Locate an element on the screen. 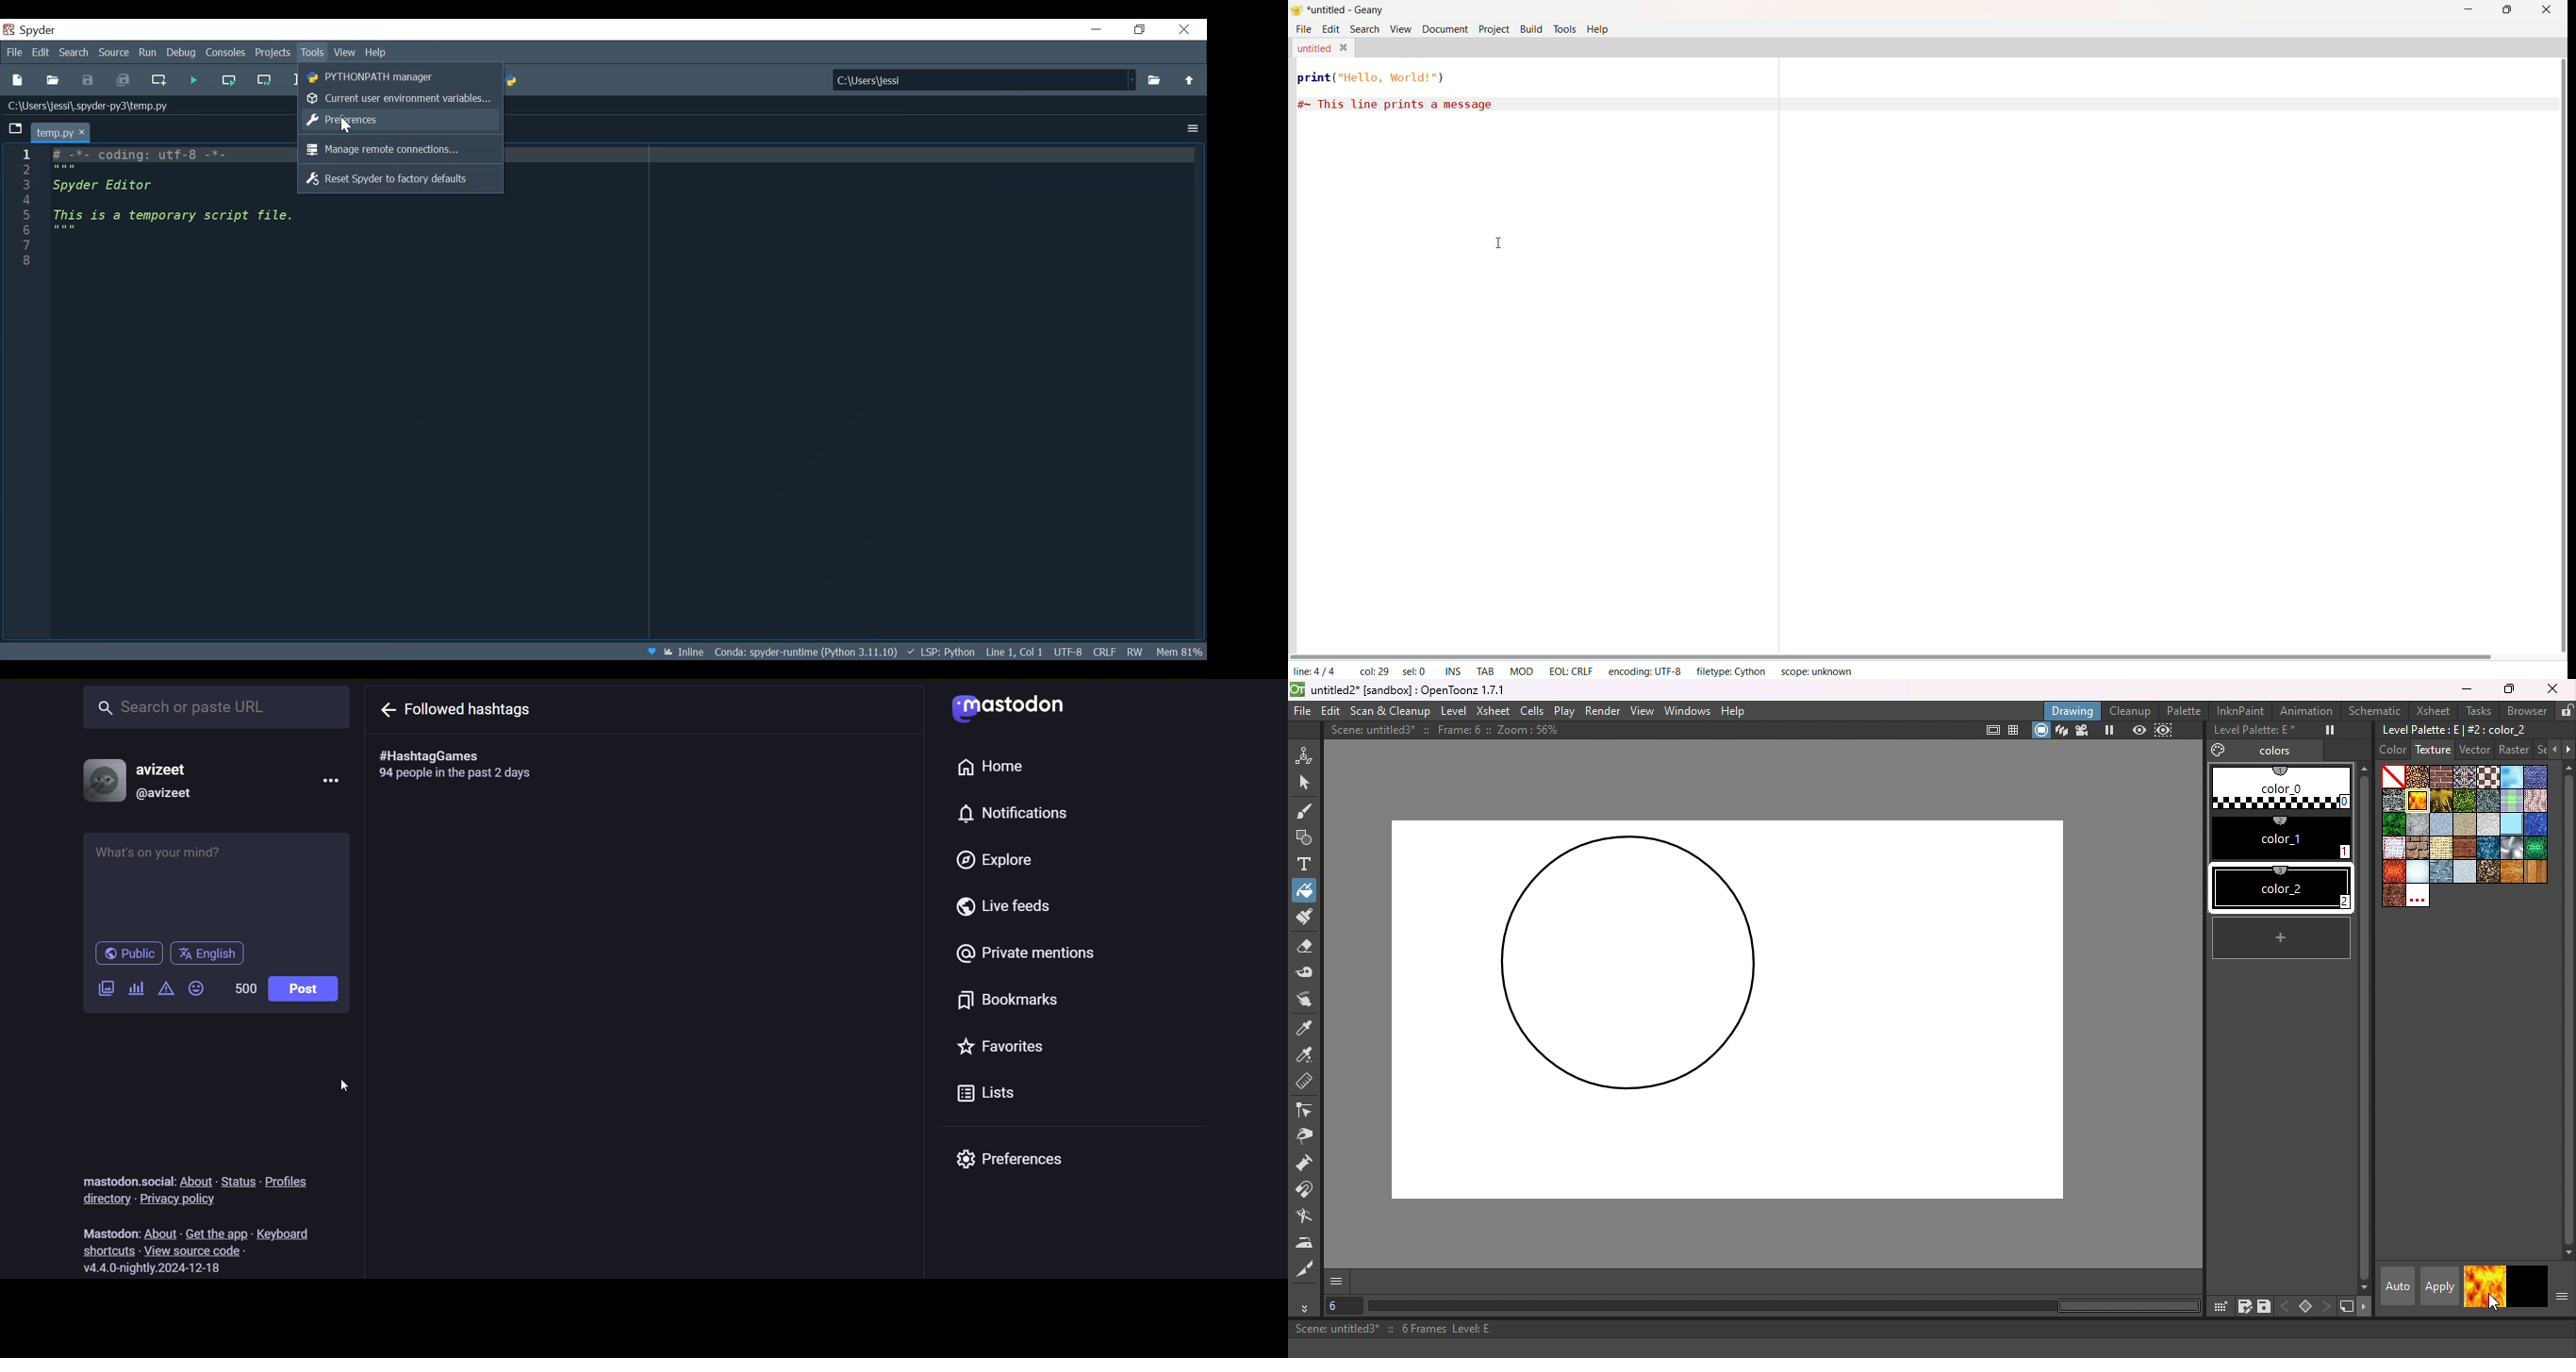 Image resolution: width=2576 pixels, height=1372 pixels. Colors is located at coordinates (2263, 751).